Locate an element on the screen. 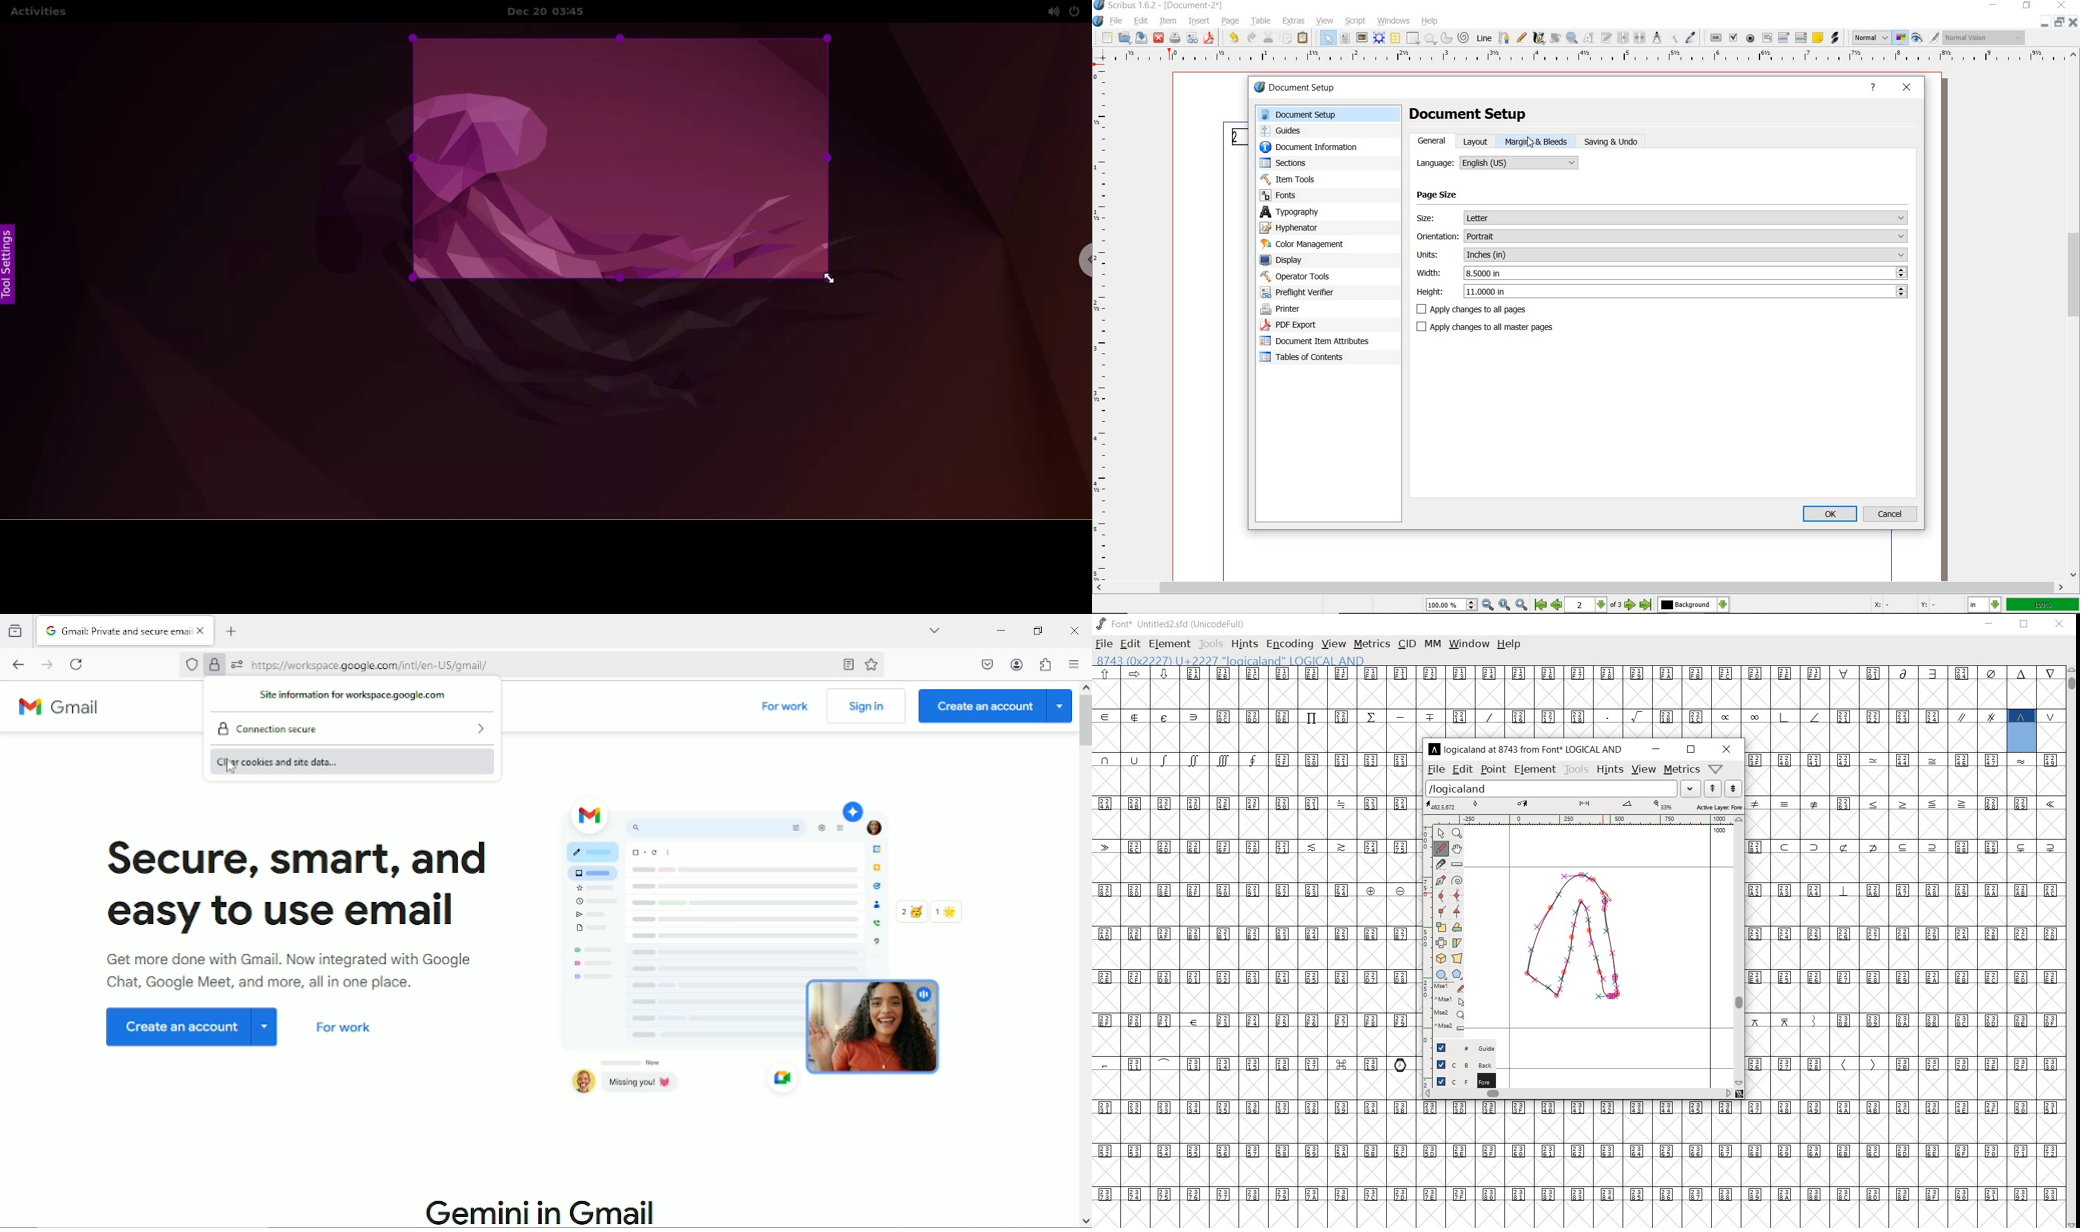 This screenshot has width=2100, height=1232. Next Page is located at coordinates (1631, 606).